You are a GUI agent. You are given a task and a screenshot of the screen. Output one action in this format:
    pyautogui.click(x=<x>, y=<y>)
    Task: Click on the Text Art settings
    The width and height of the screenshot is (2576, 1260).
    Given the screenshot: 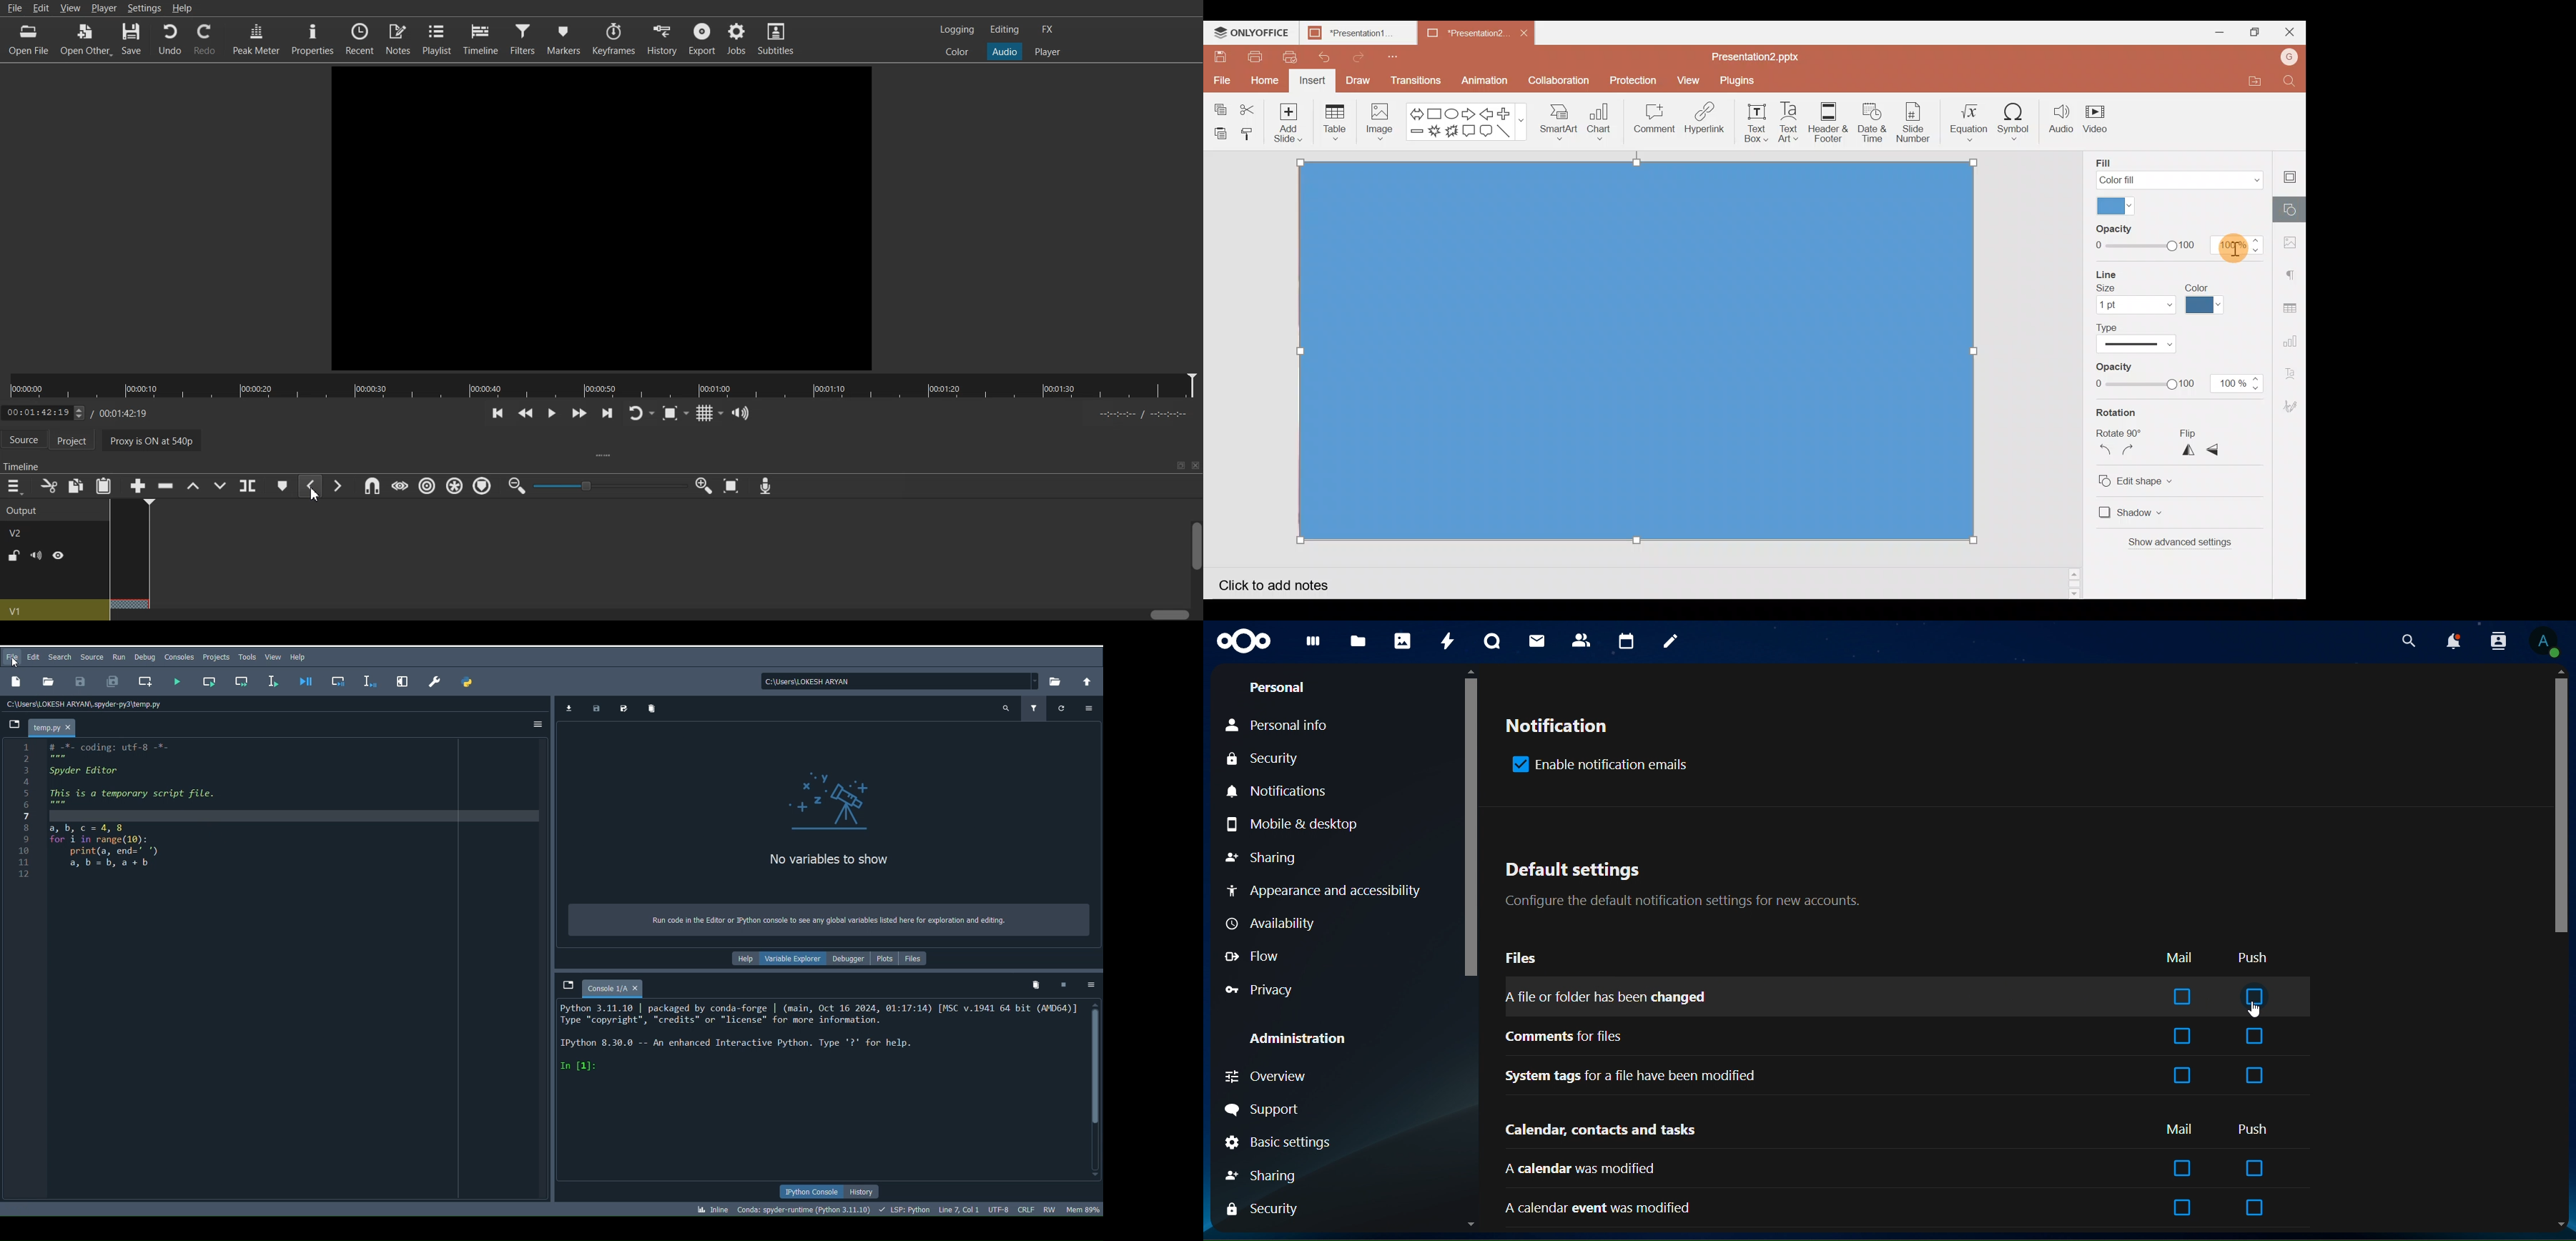 What is the action you would take?
    pyautogui.click(x=2295, y=371)
    